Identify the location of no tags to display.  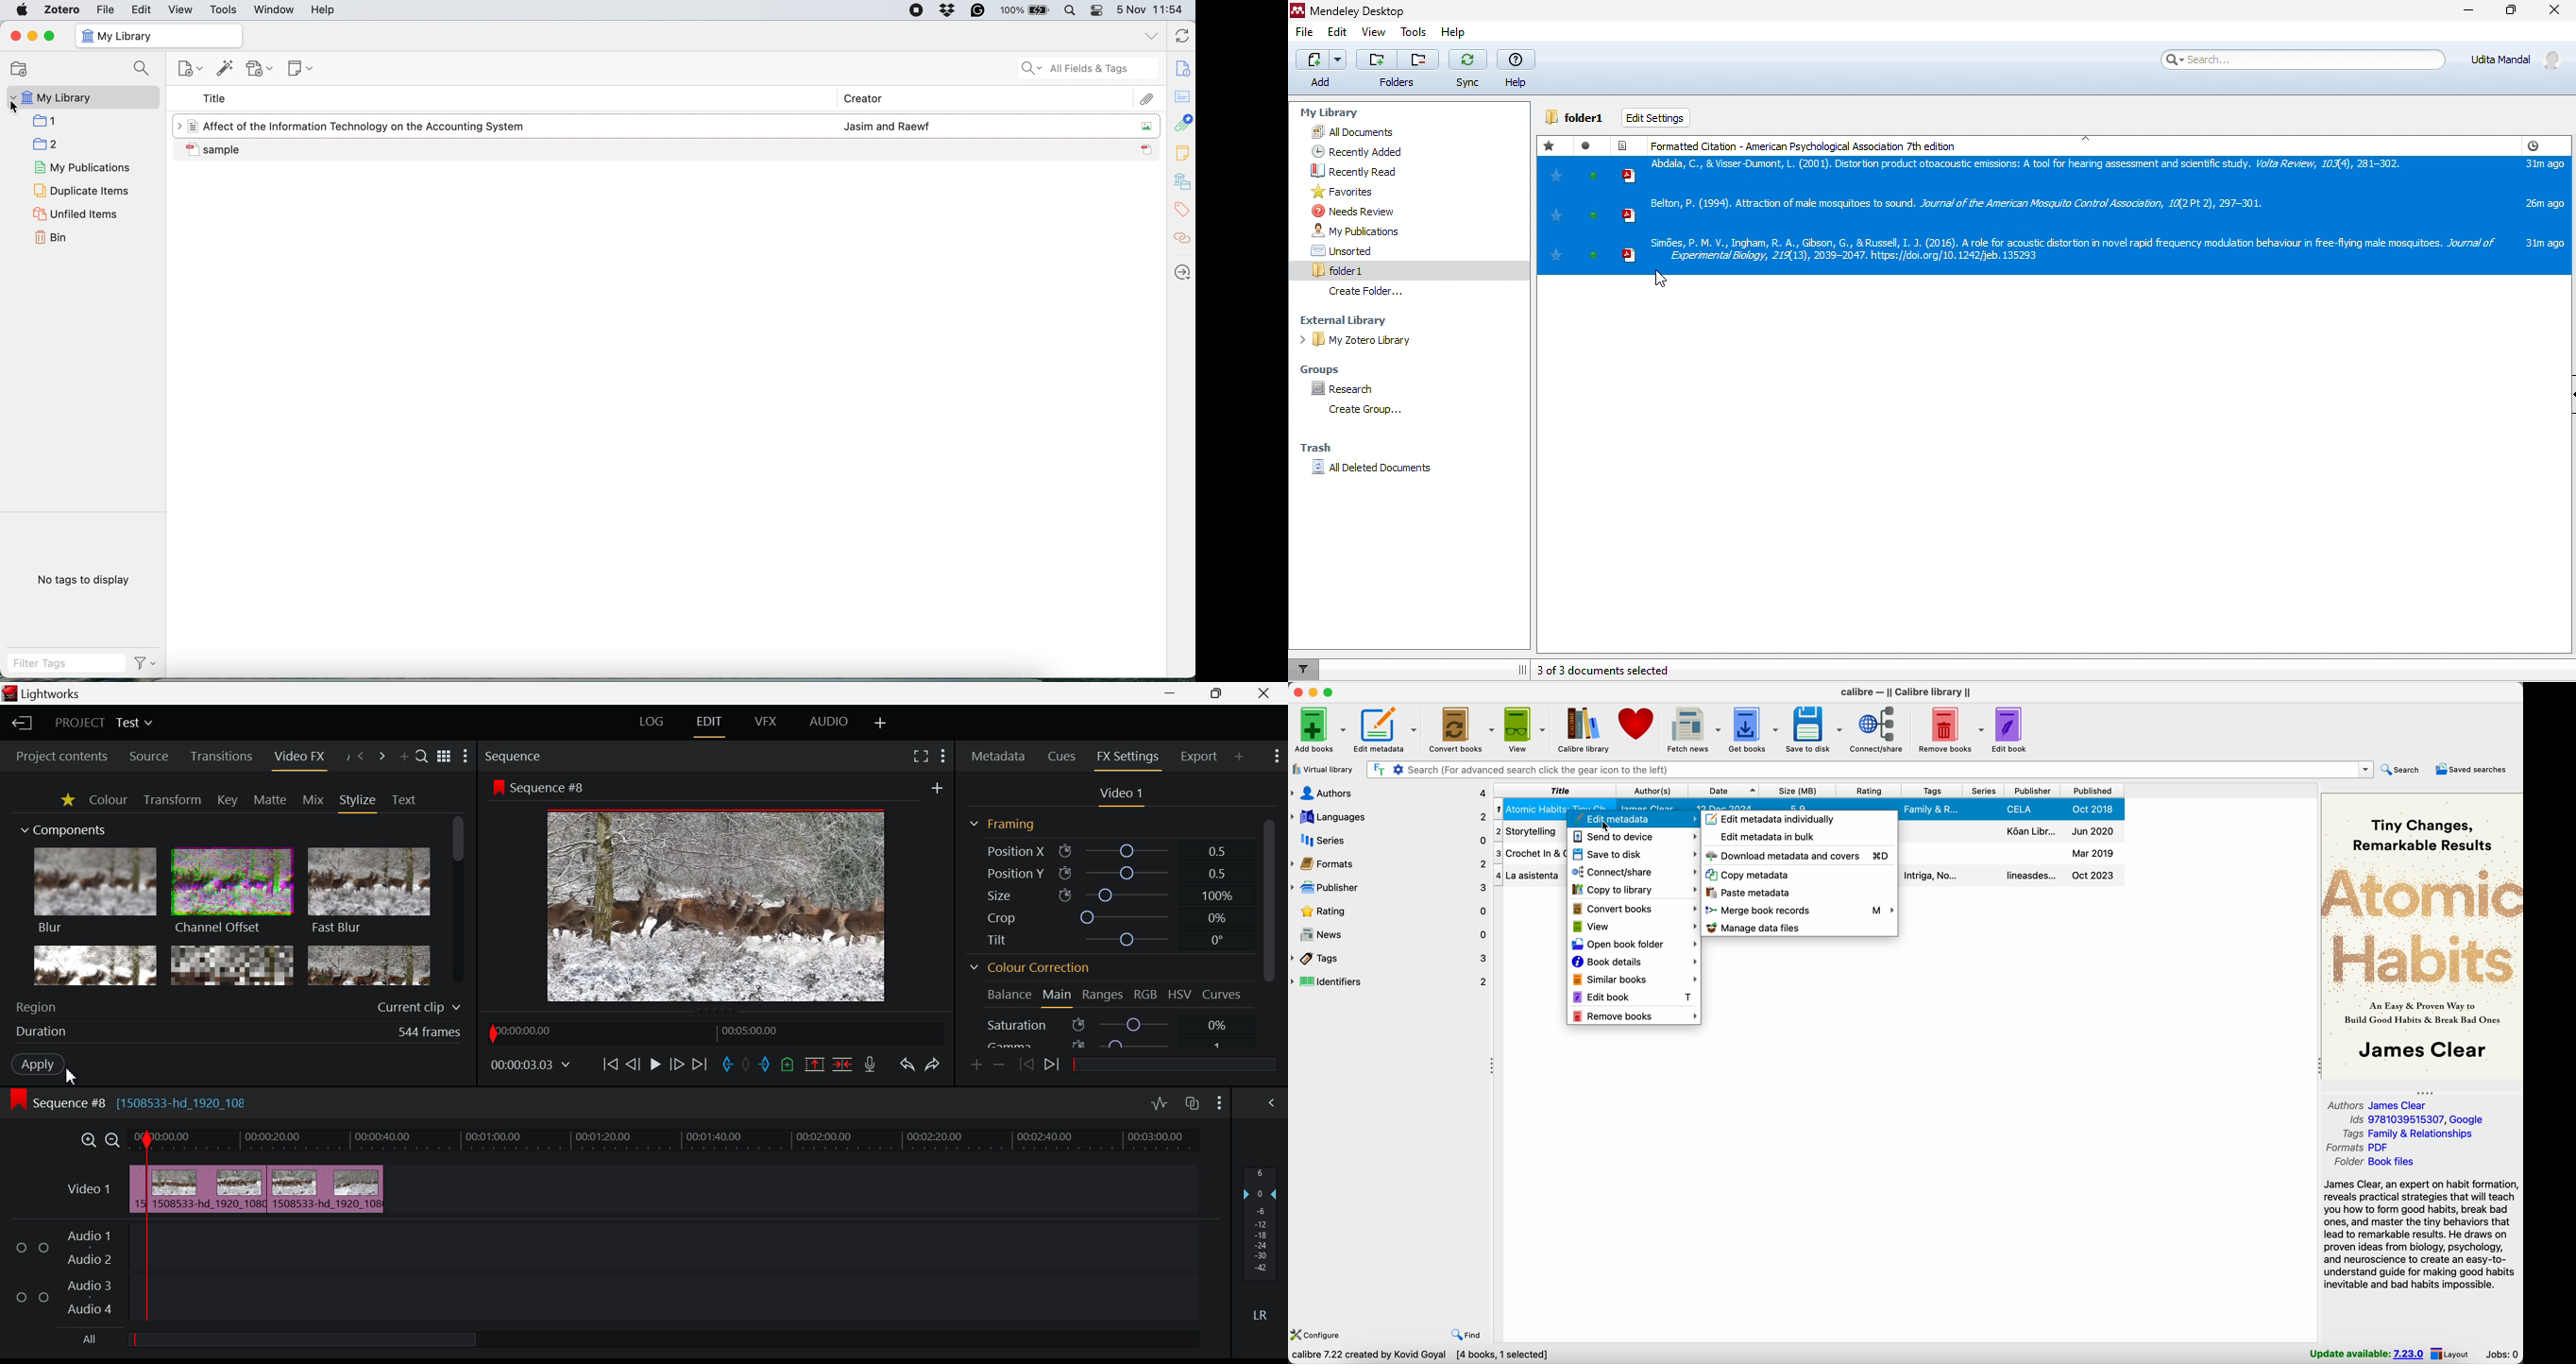
(95, 581).